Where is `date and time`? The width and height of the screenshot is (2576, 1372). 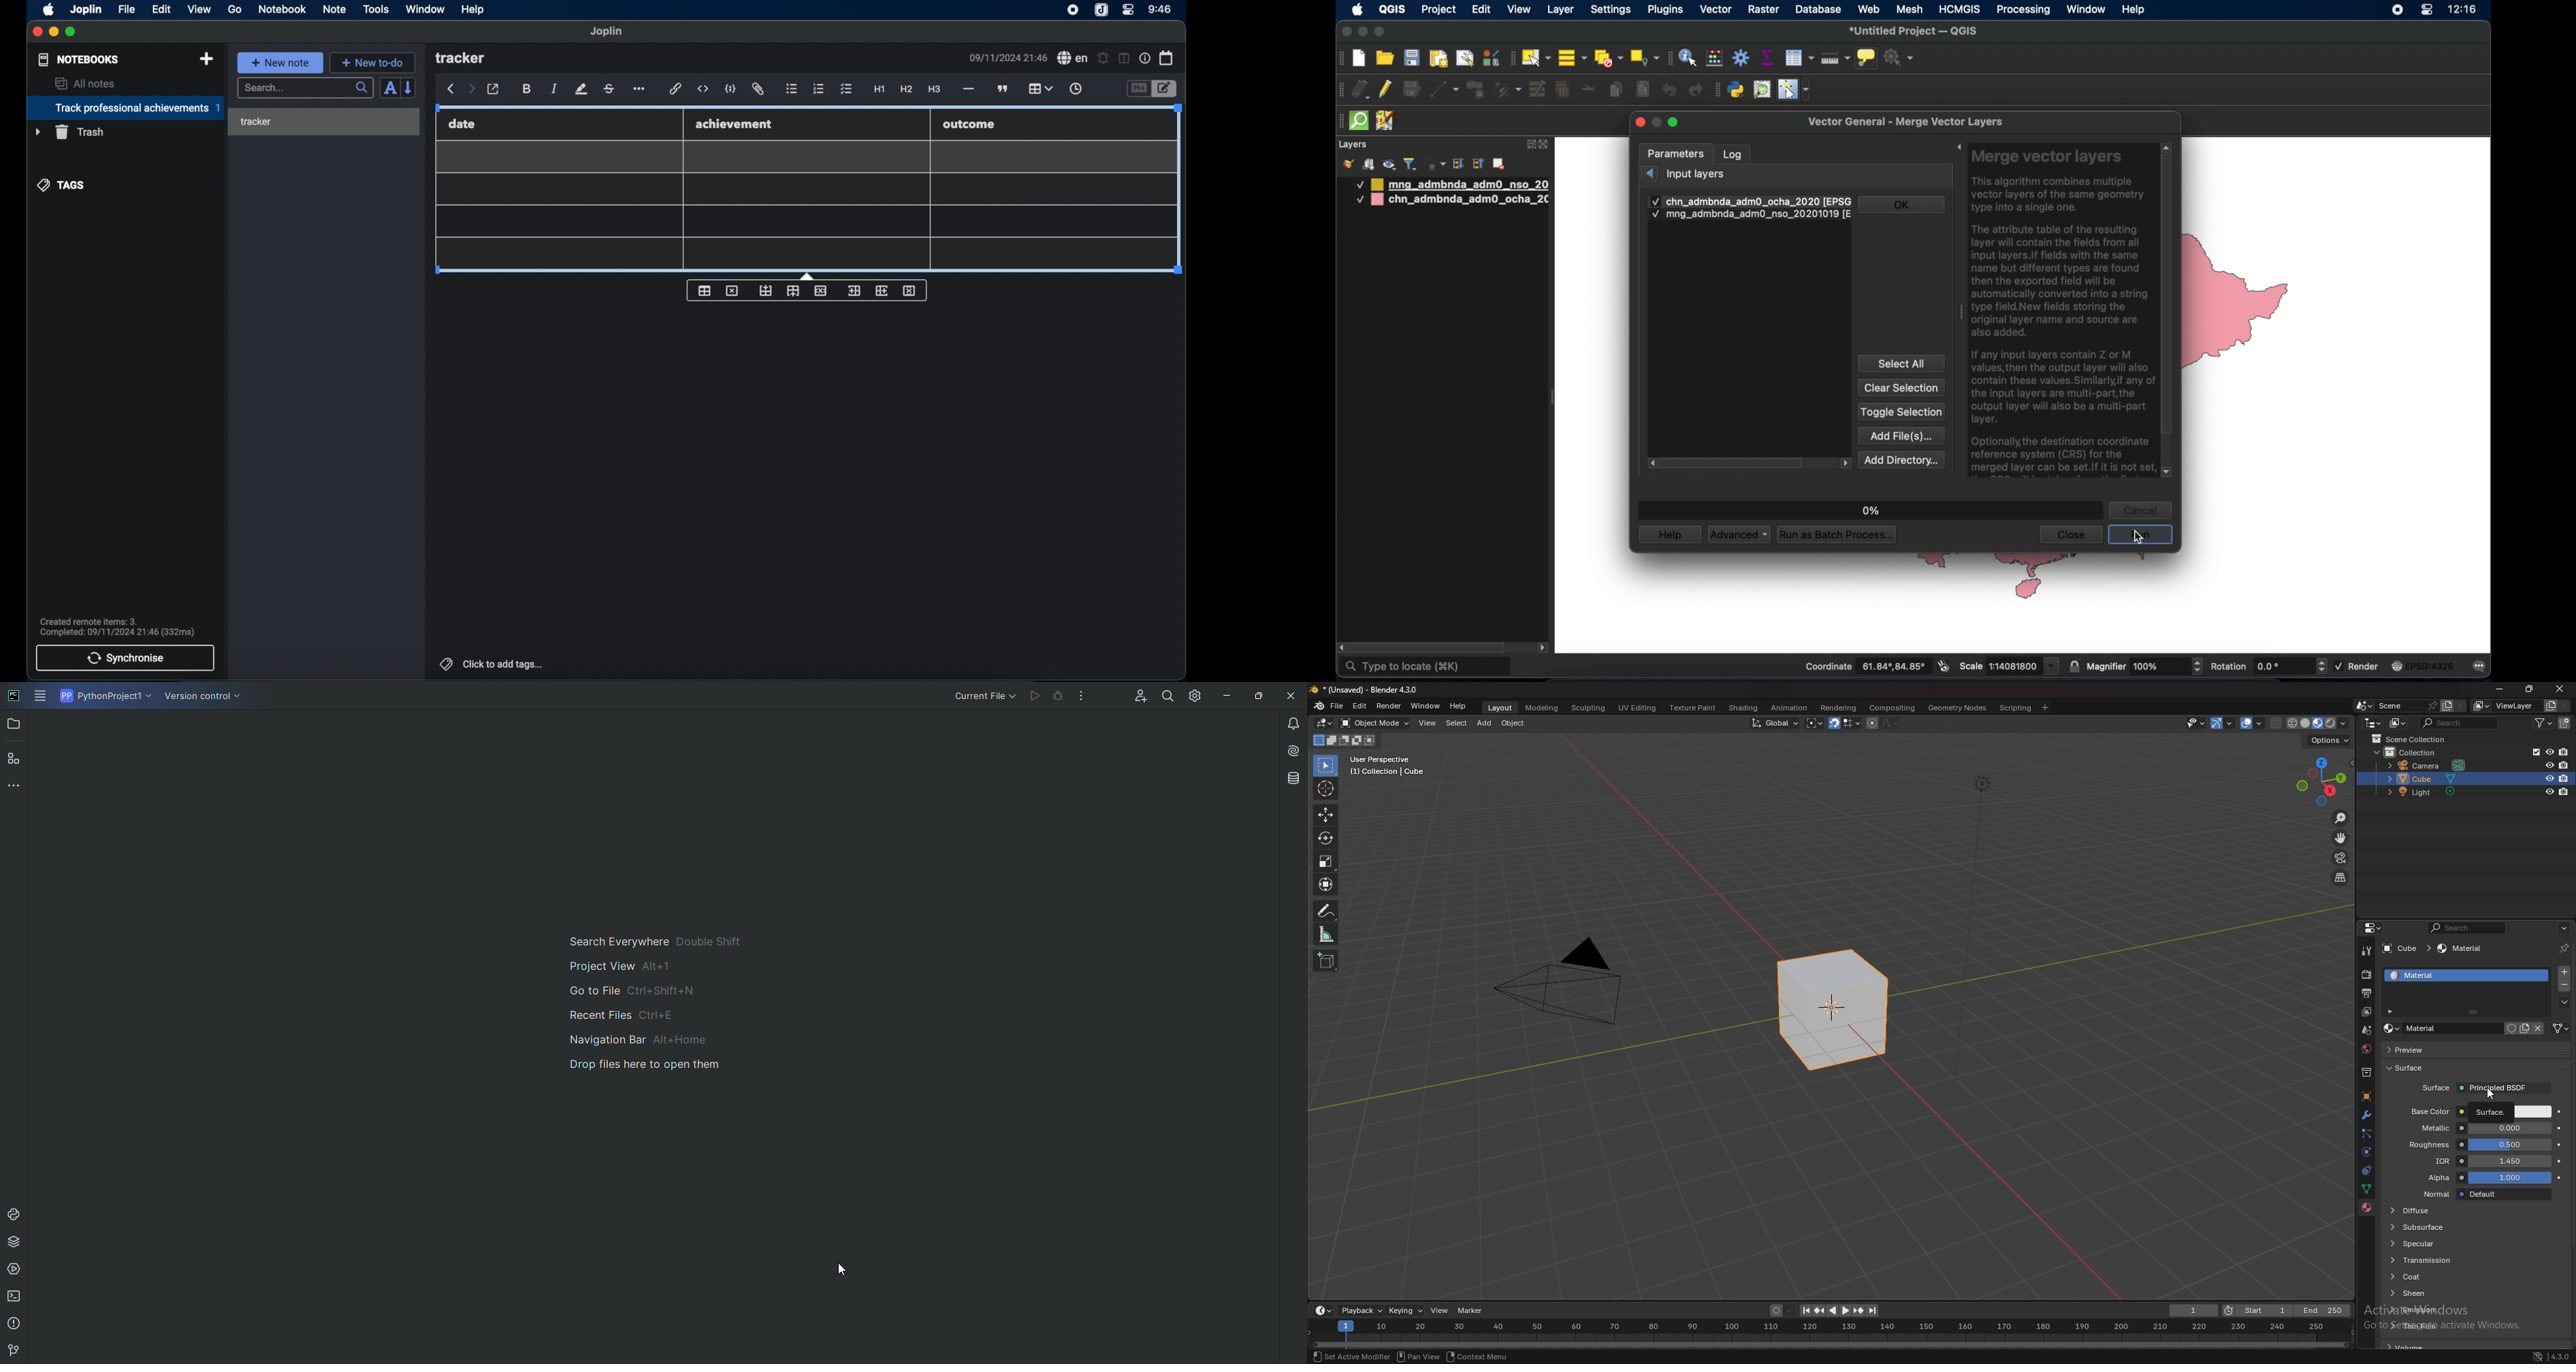
date and time is located at coordinates (1007, 57).